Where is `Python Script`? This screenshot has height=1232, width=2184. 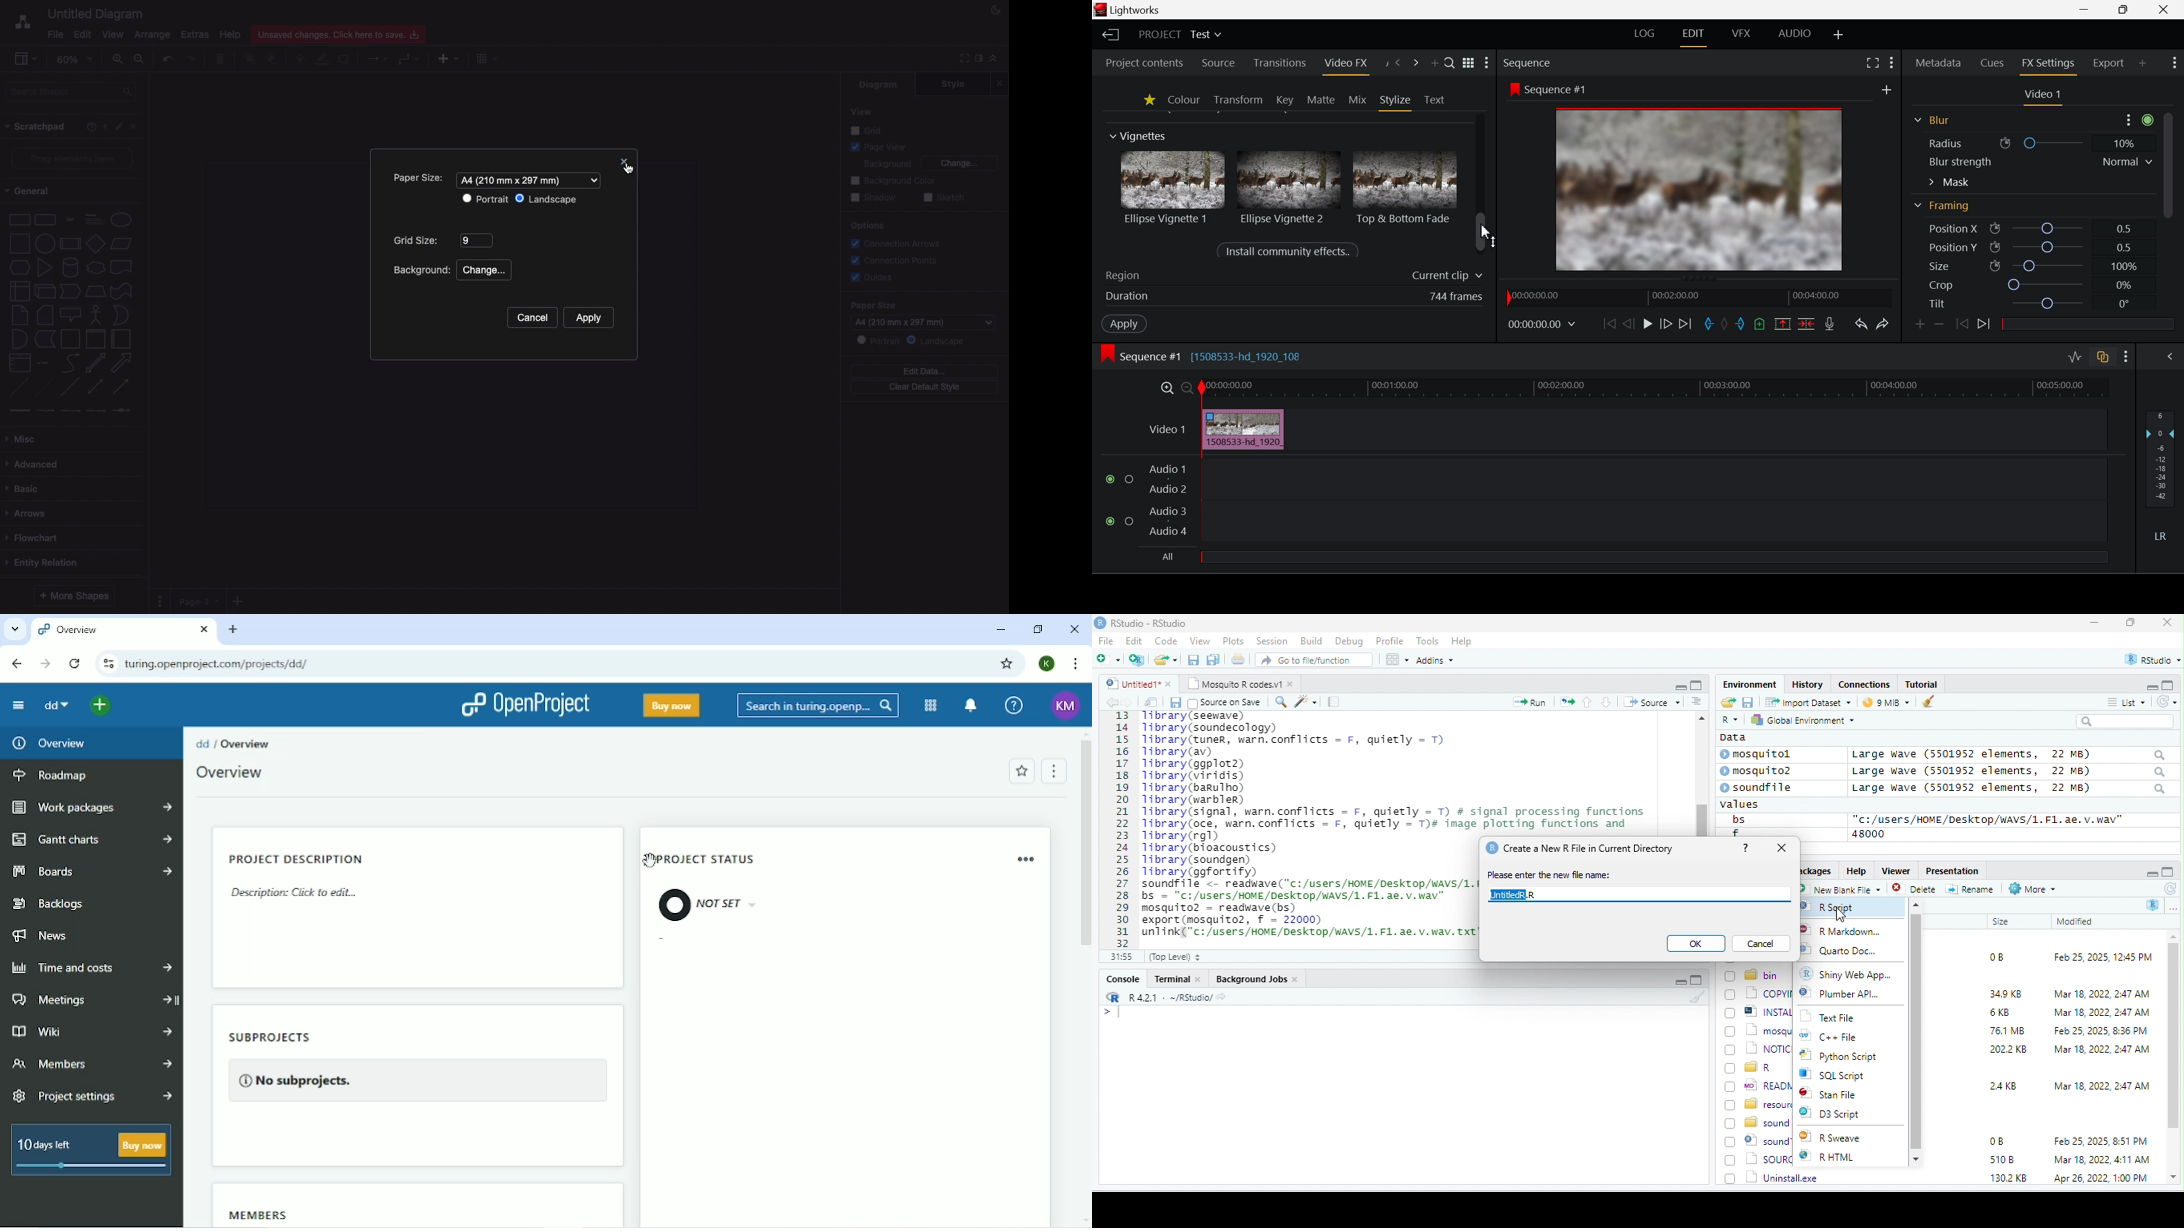 Python Script is located at coordinates (1850, 1058).